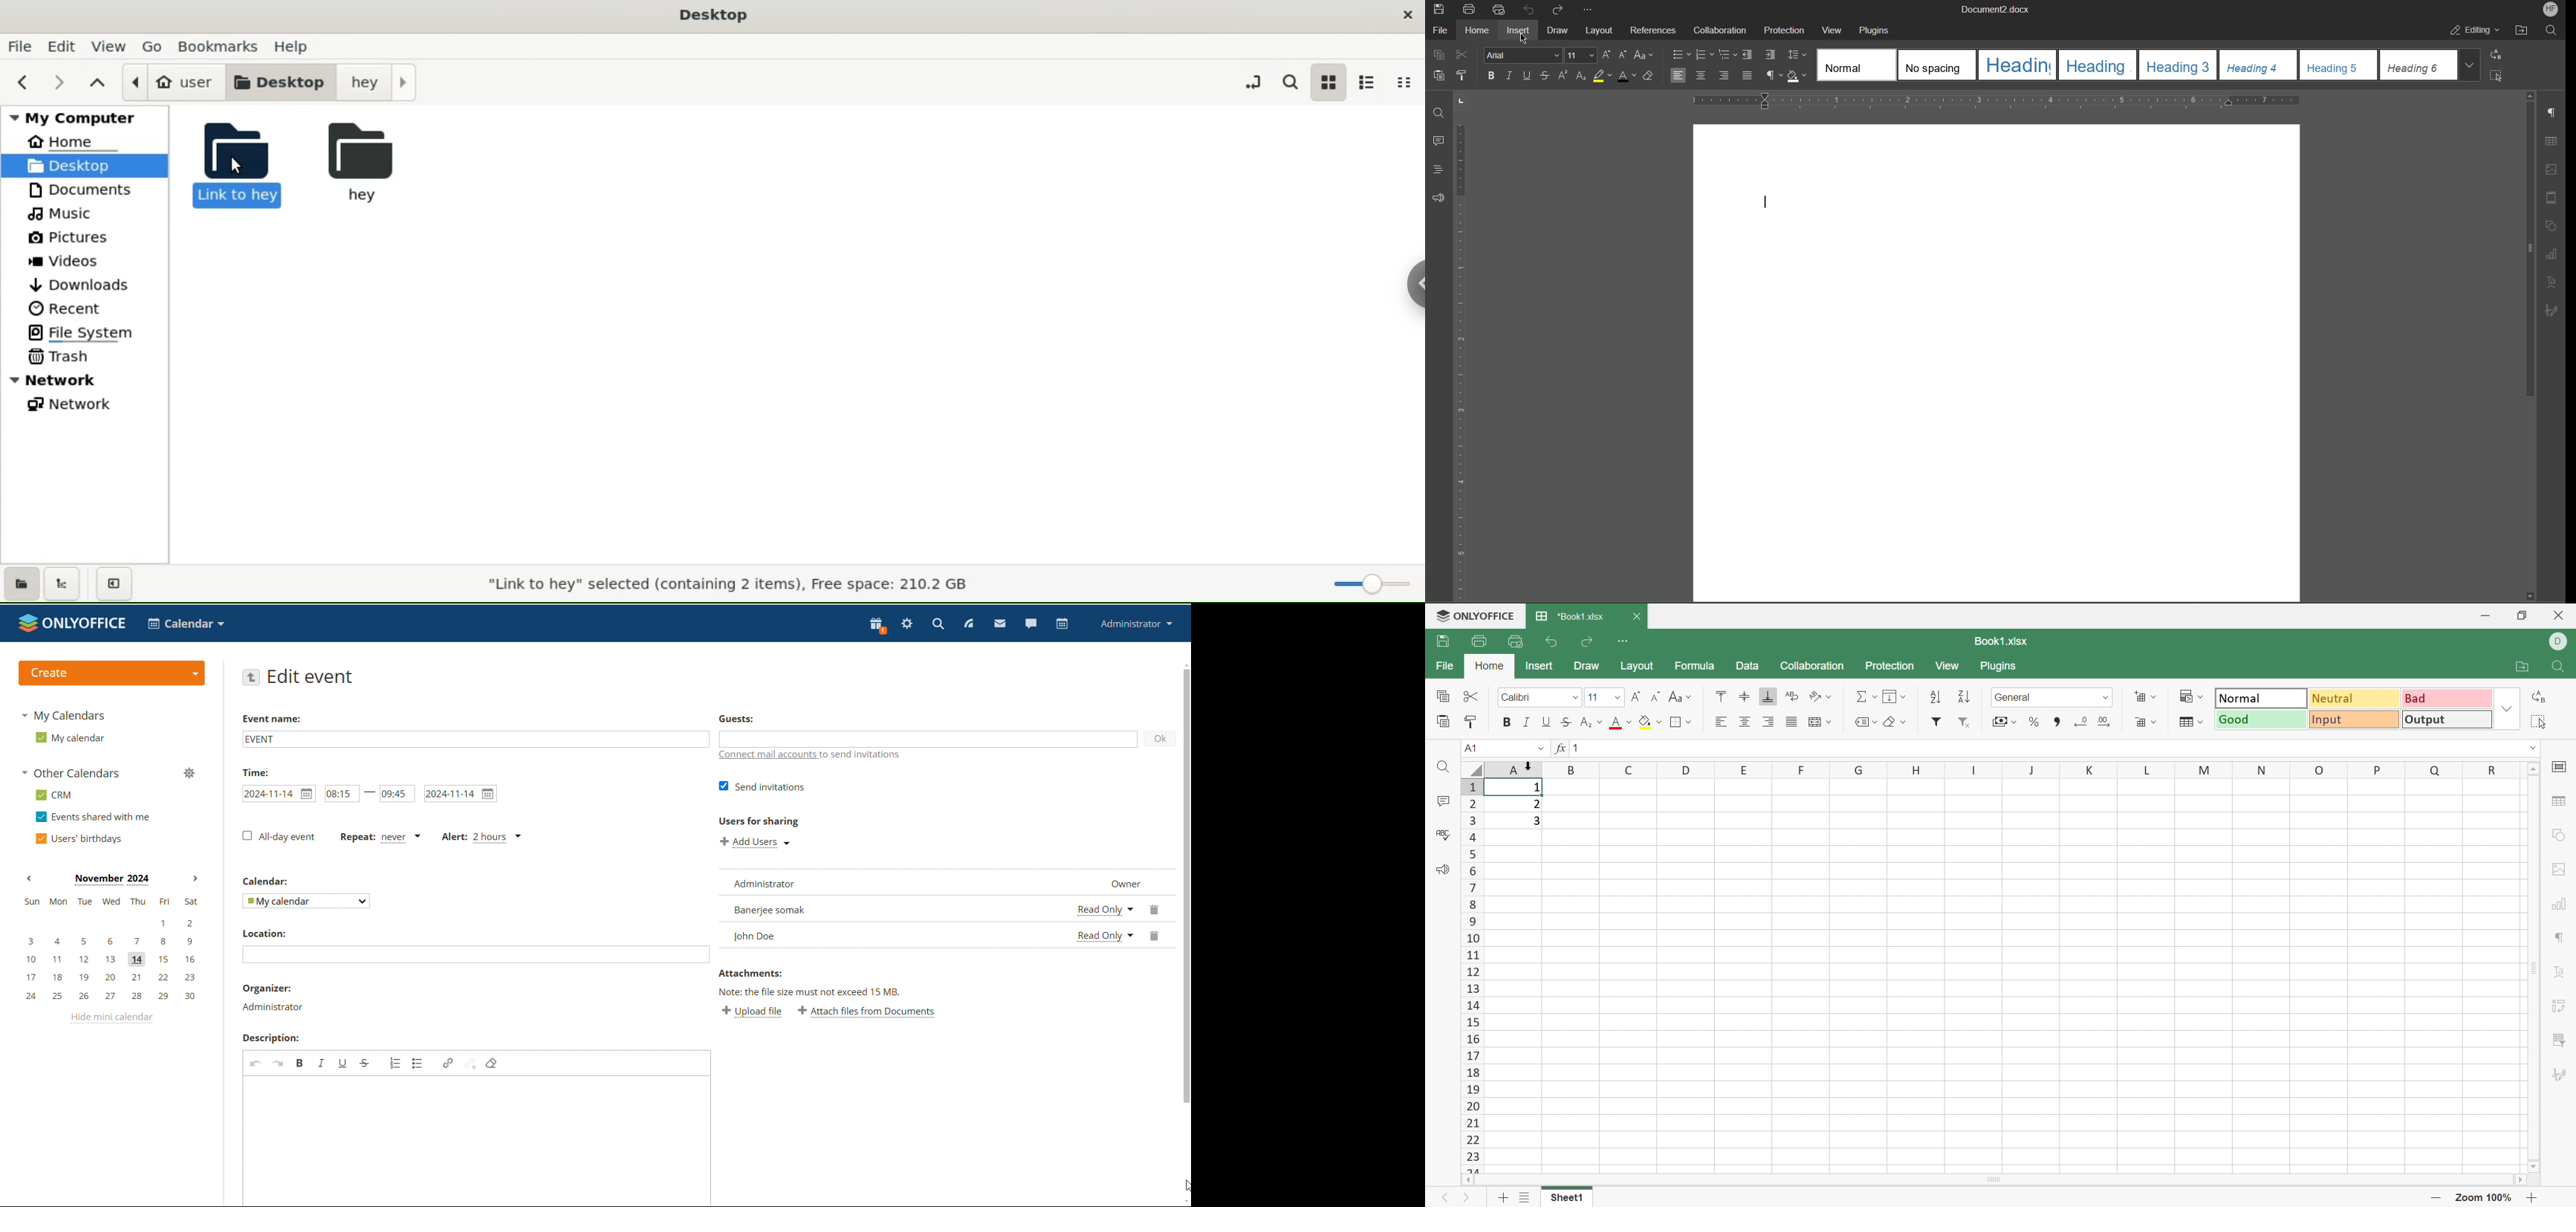 The image size is (2576, 1232). Describe the element at coordinates (185, 624) in the screenshot. I see `select application` at that location.